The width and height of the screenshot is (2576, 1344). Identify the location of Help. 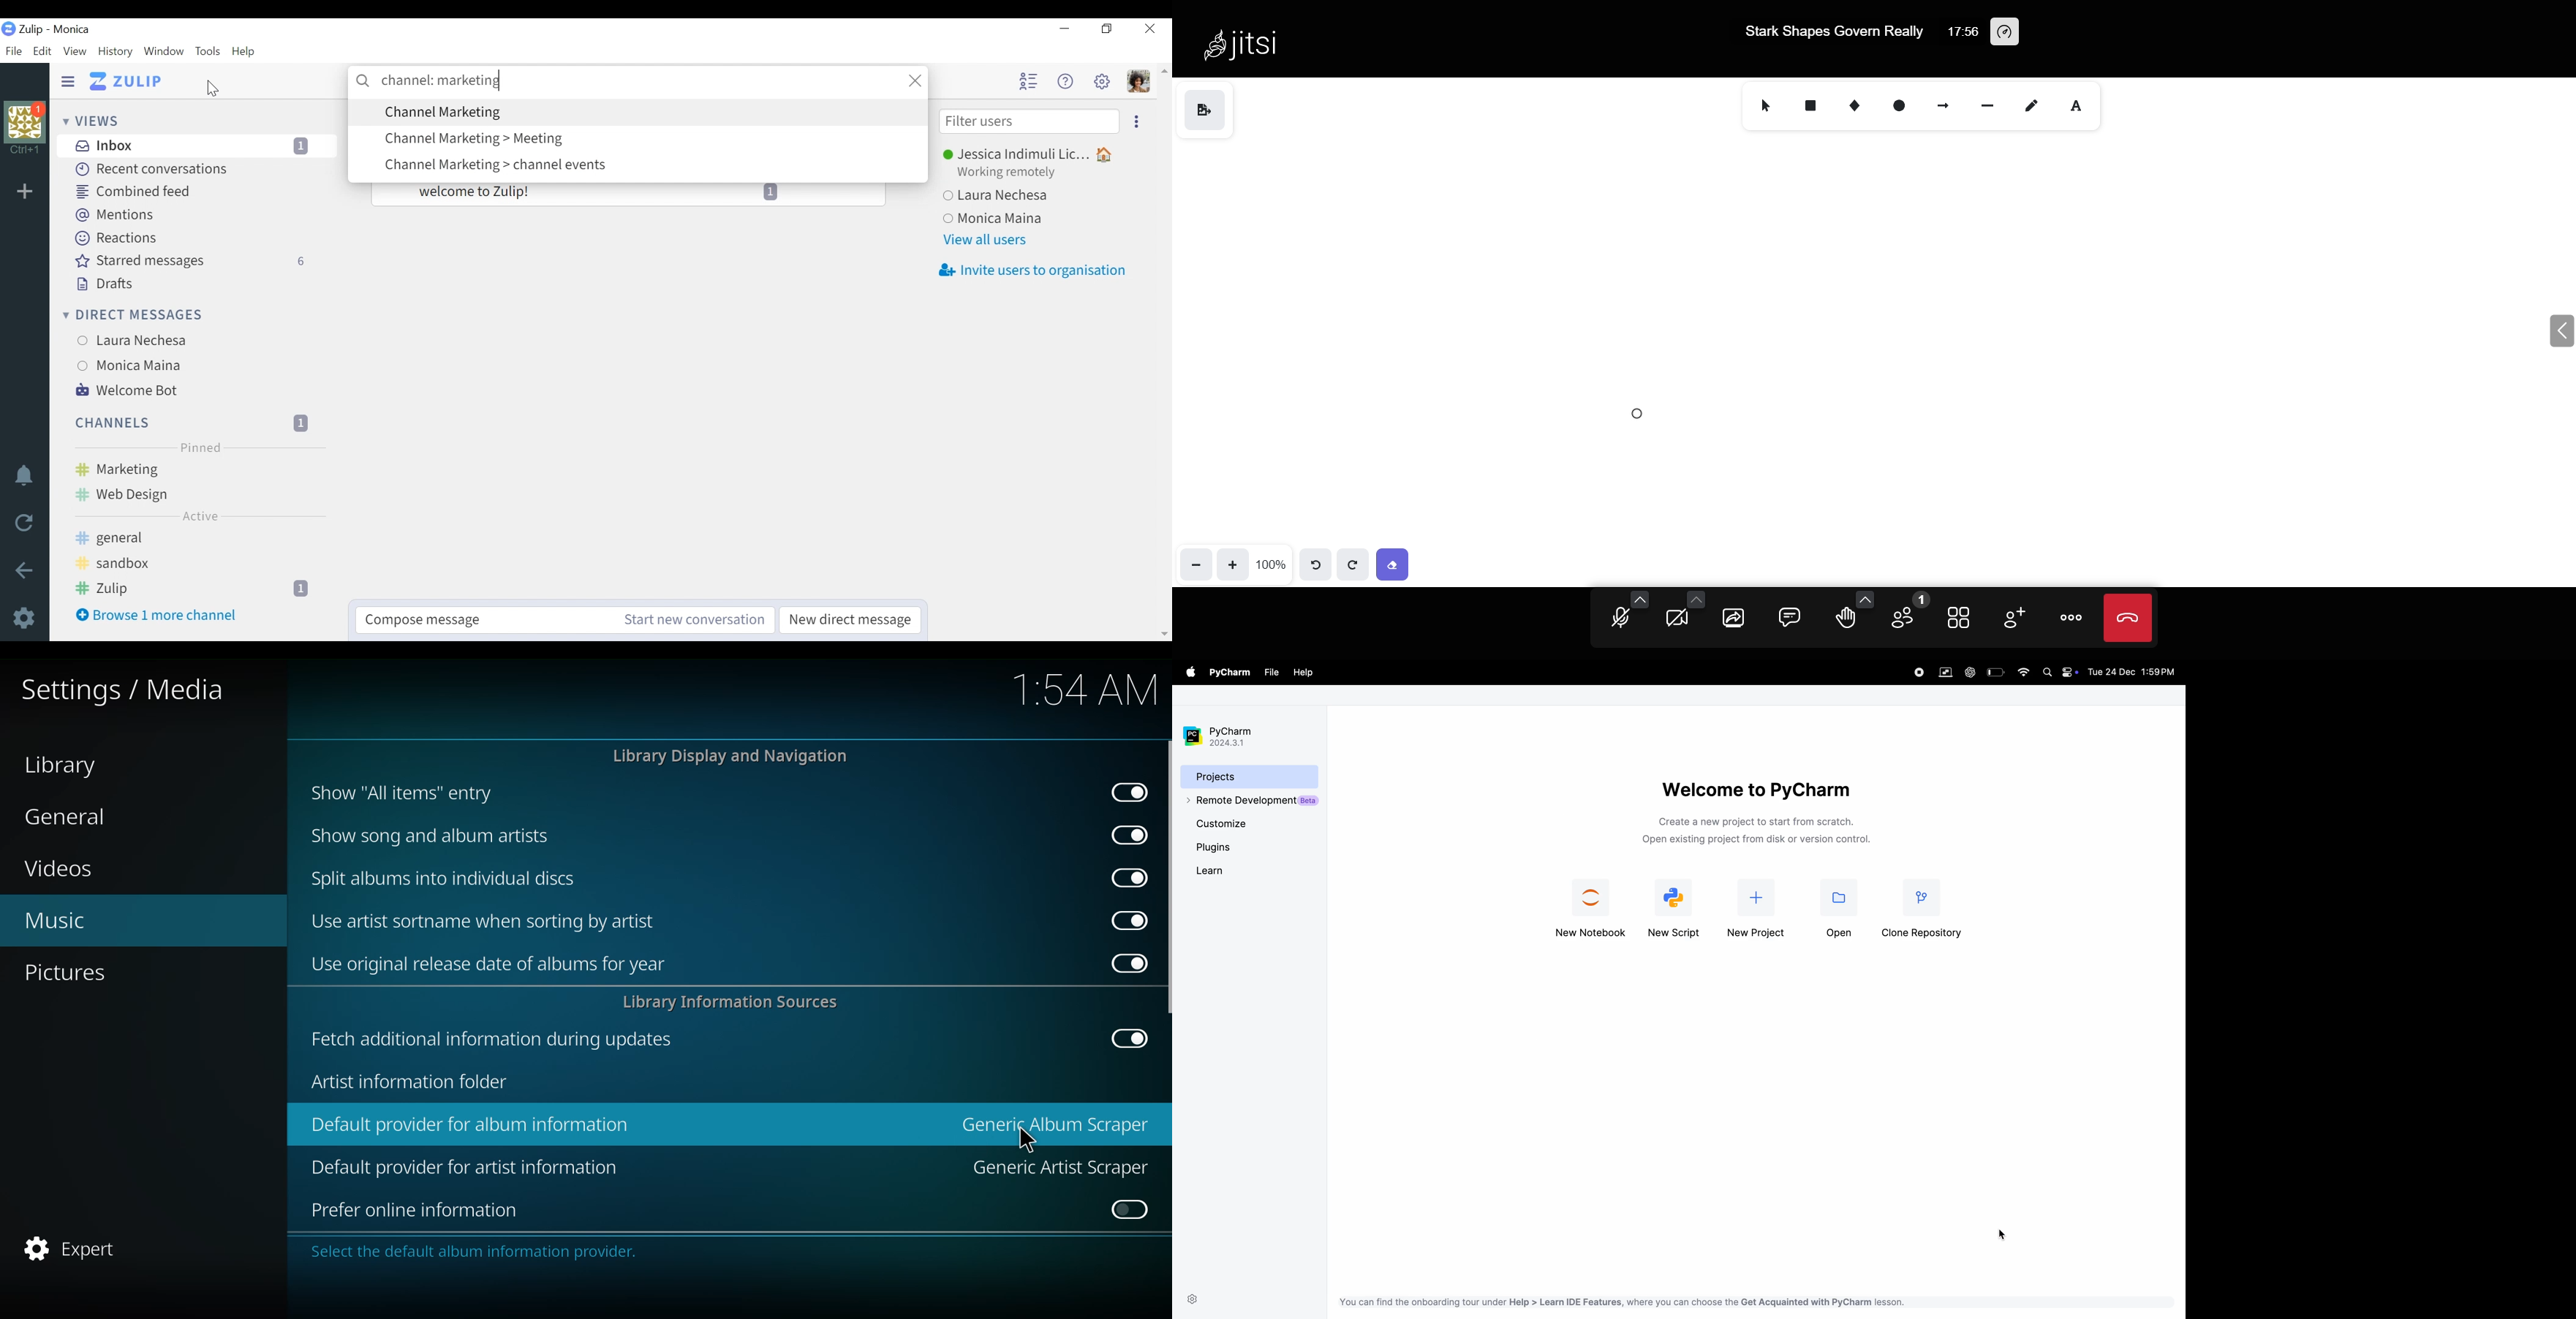
(244, 51).